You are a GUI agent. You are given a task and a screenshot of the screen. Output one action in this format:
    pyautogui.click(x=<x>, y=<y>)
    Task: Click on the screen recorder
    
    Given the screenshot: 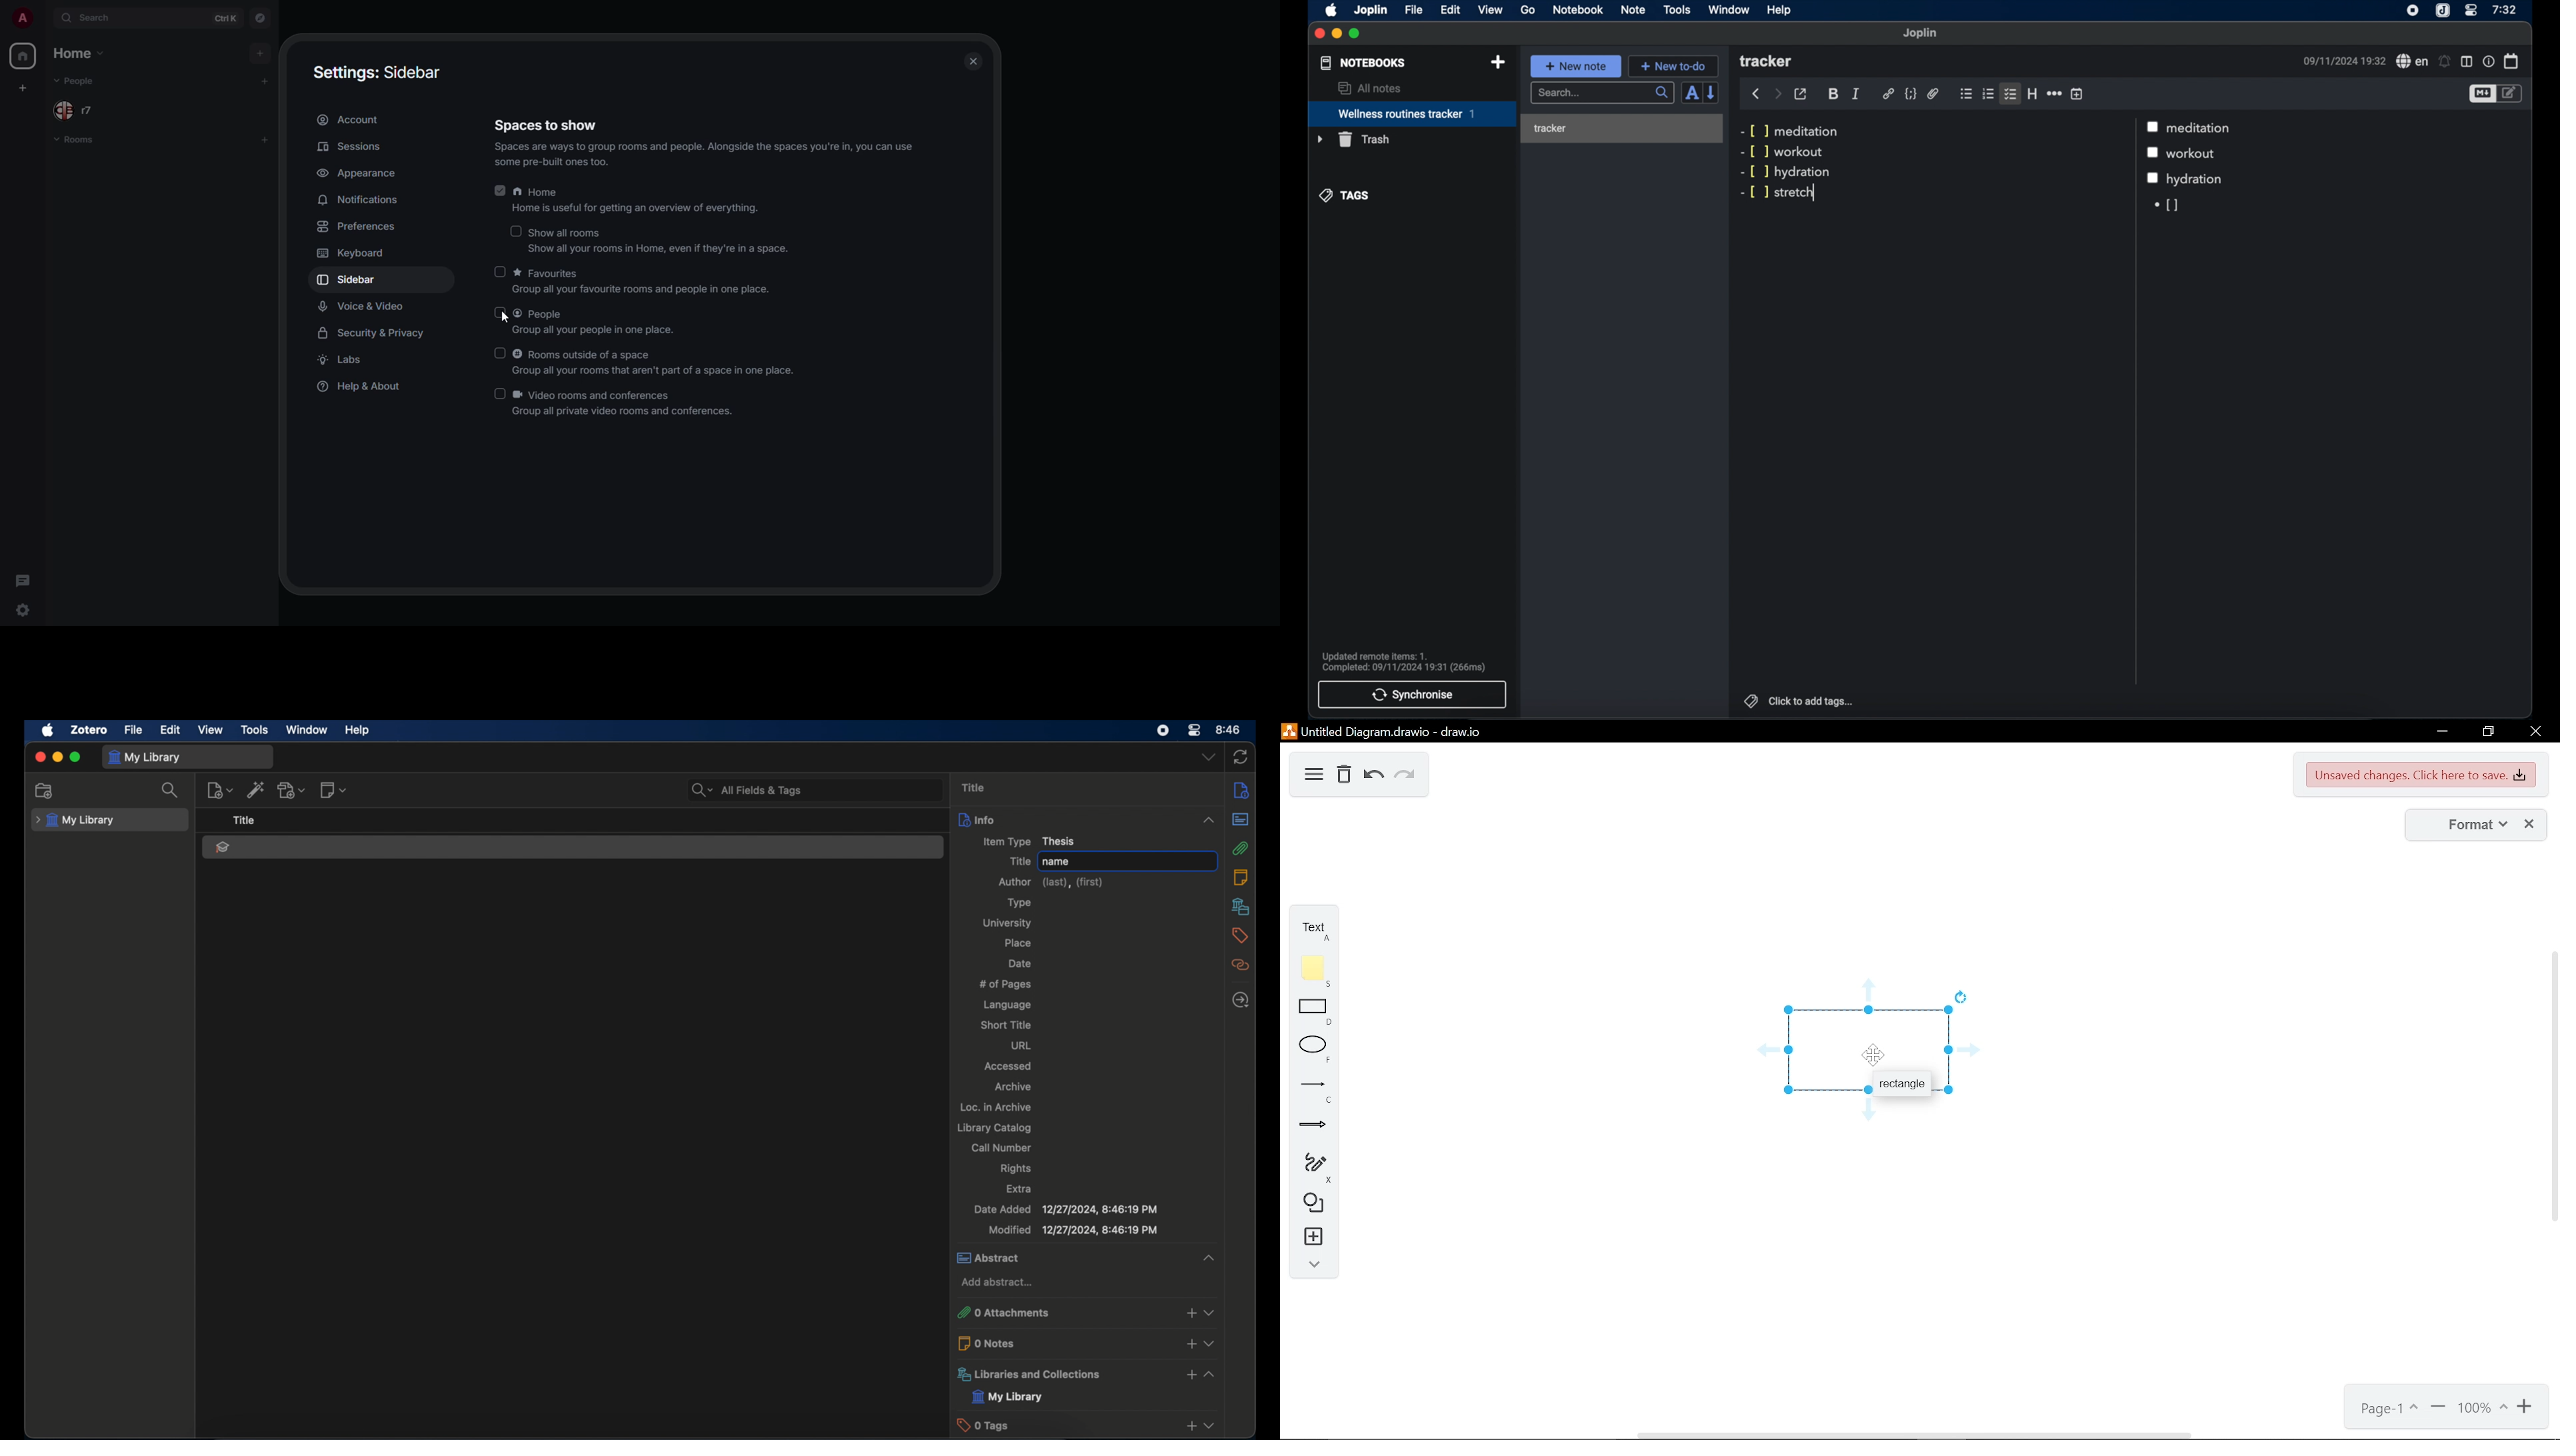 What is the action you would take?
    pyautogui.click(x=2413, y=10)
    